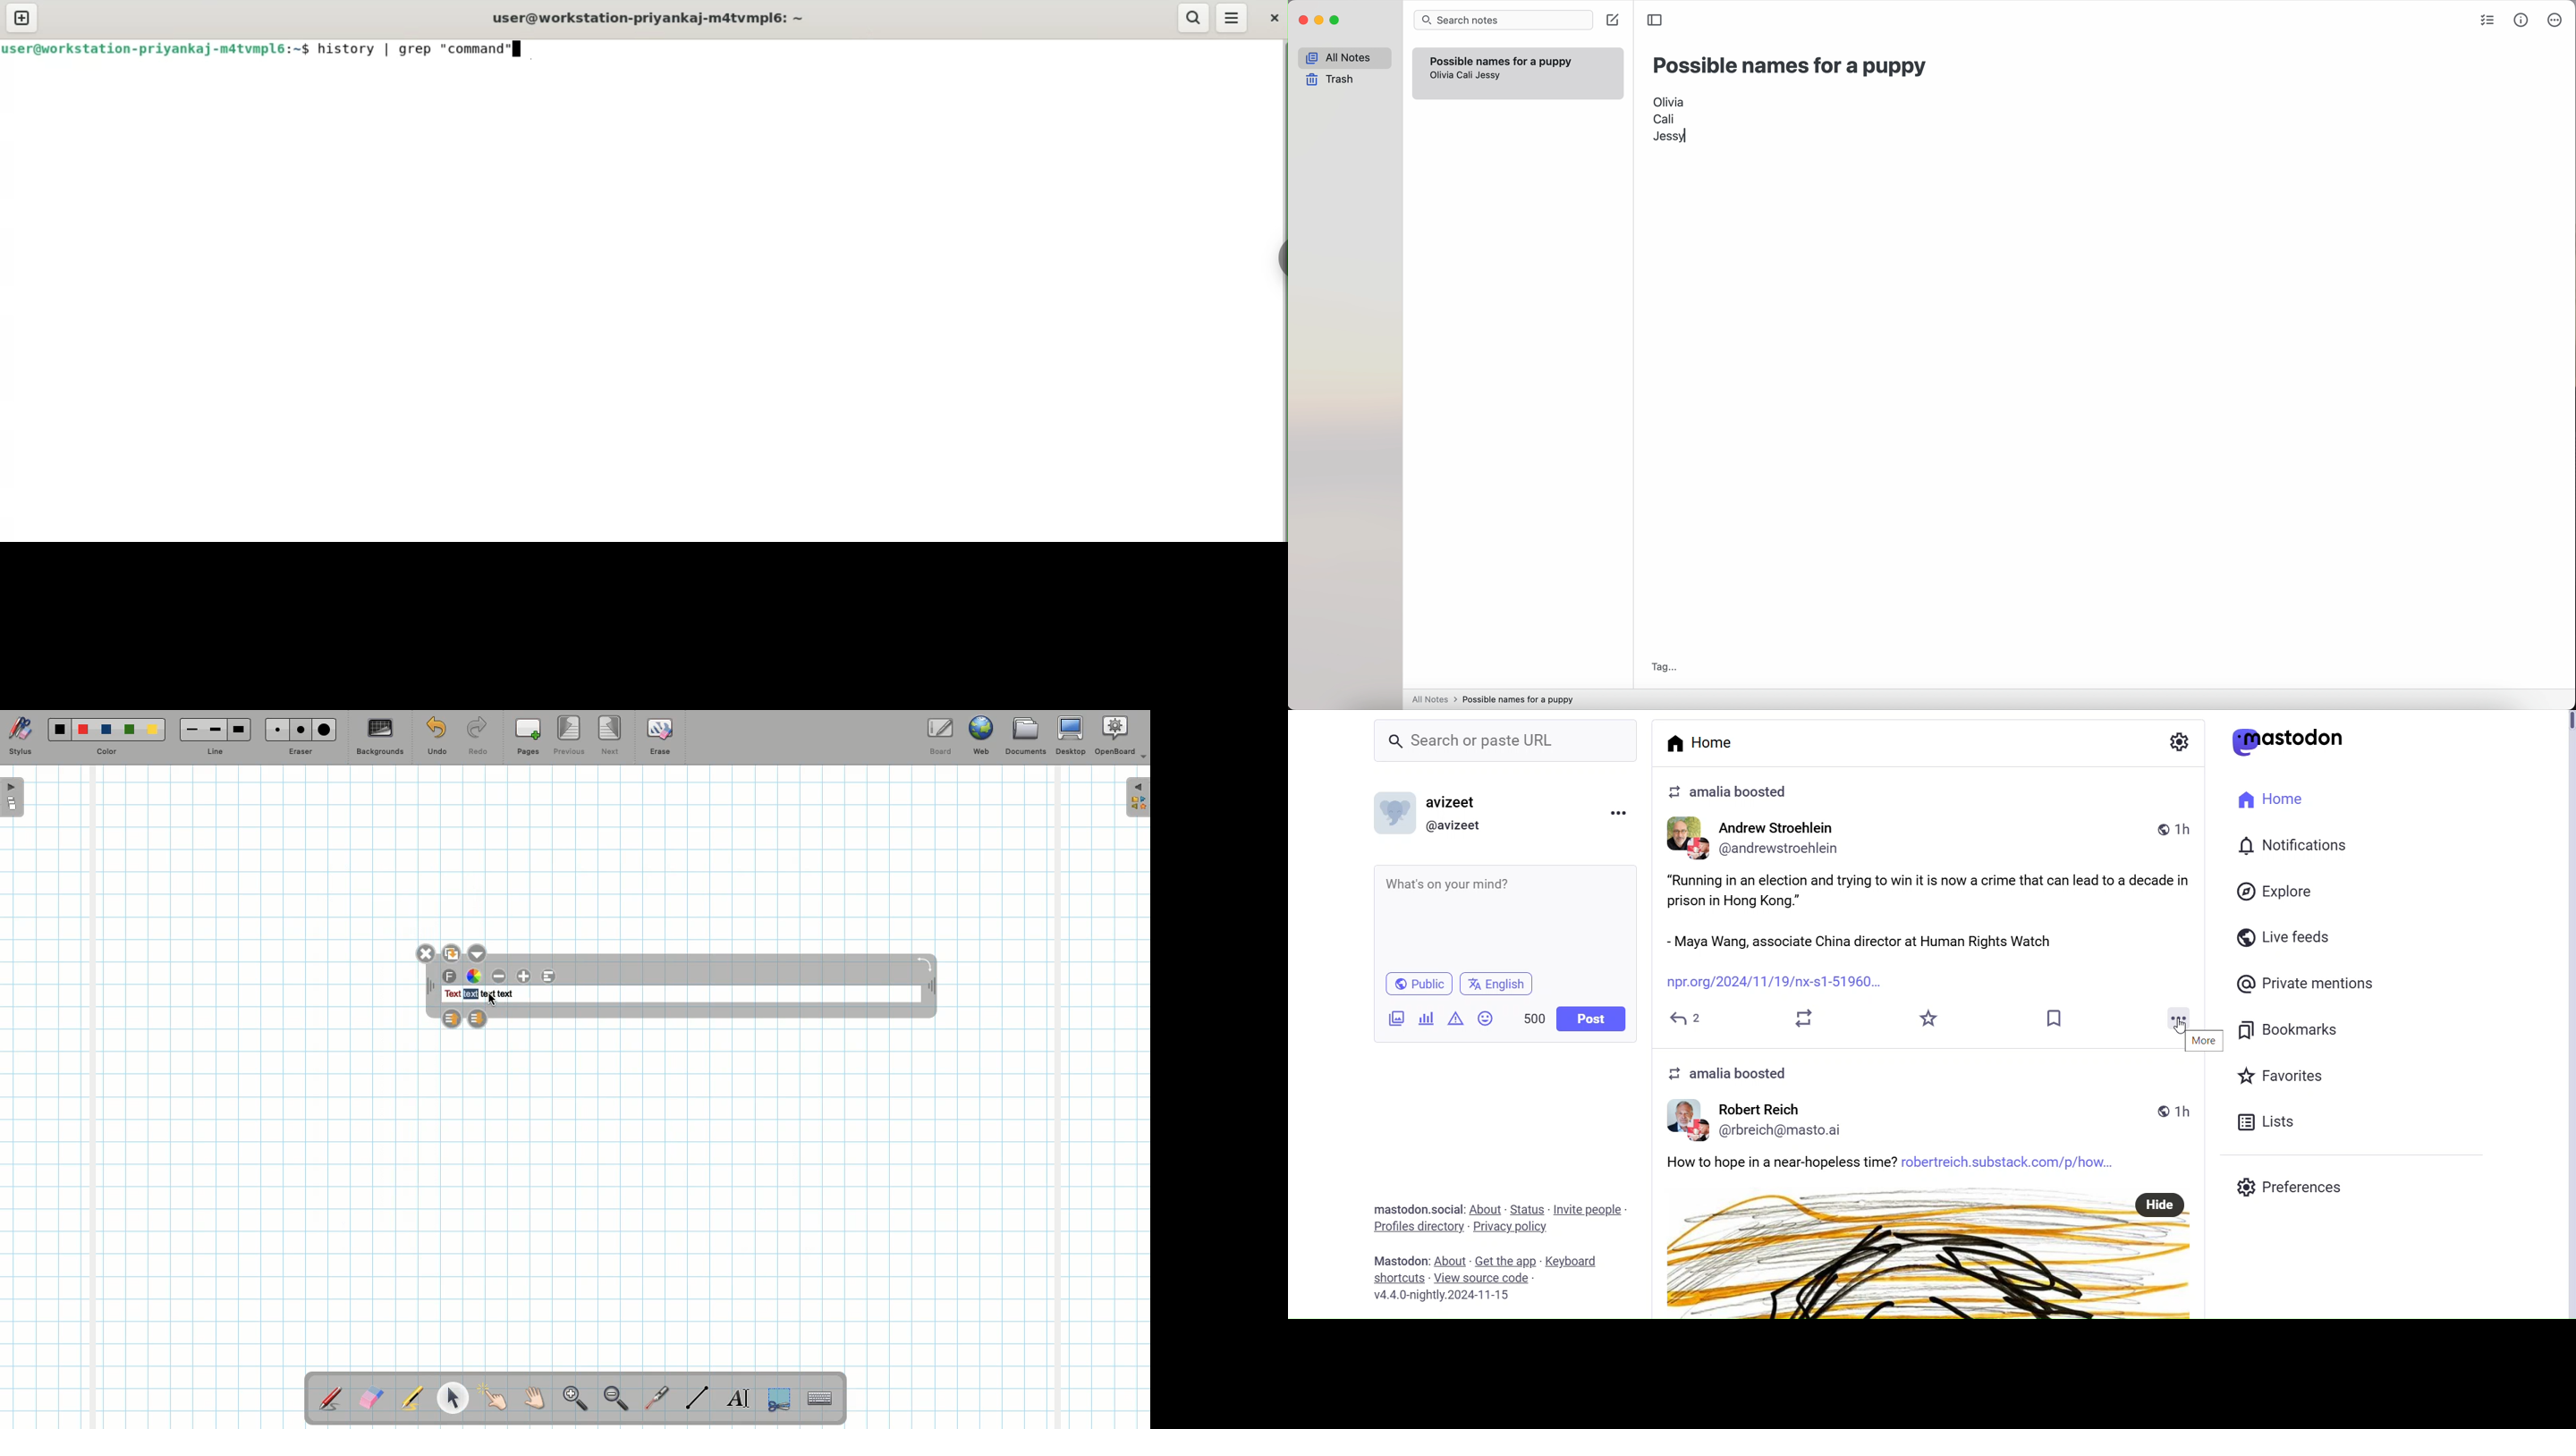  What do you see at coordinates (1425, 1019) in the screenshot?
I see `Add Poll` at bounding box center [1425, 1019].